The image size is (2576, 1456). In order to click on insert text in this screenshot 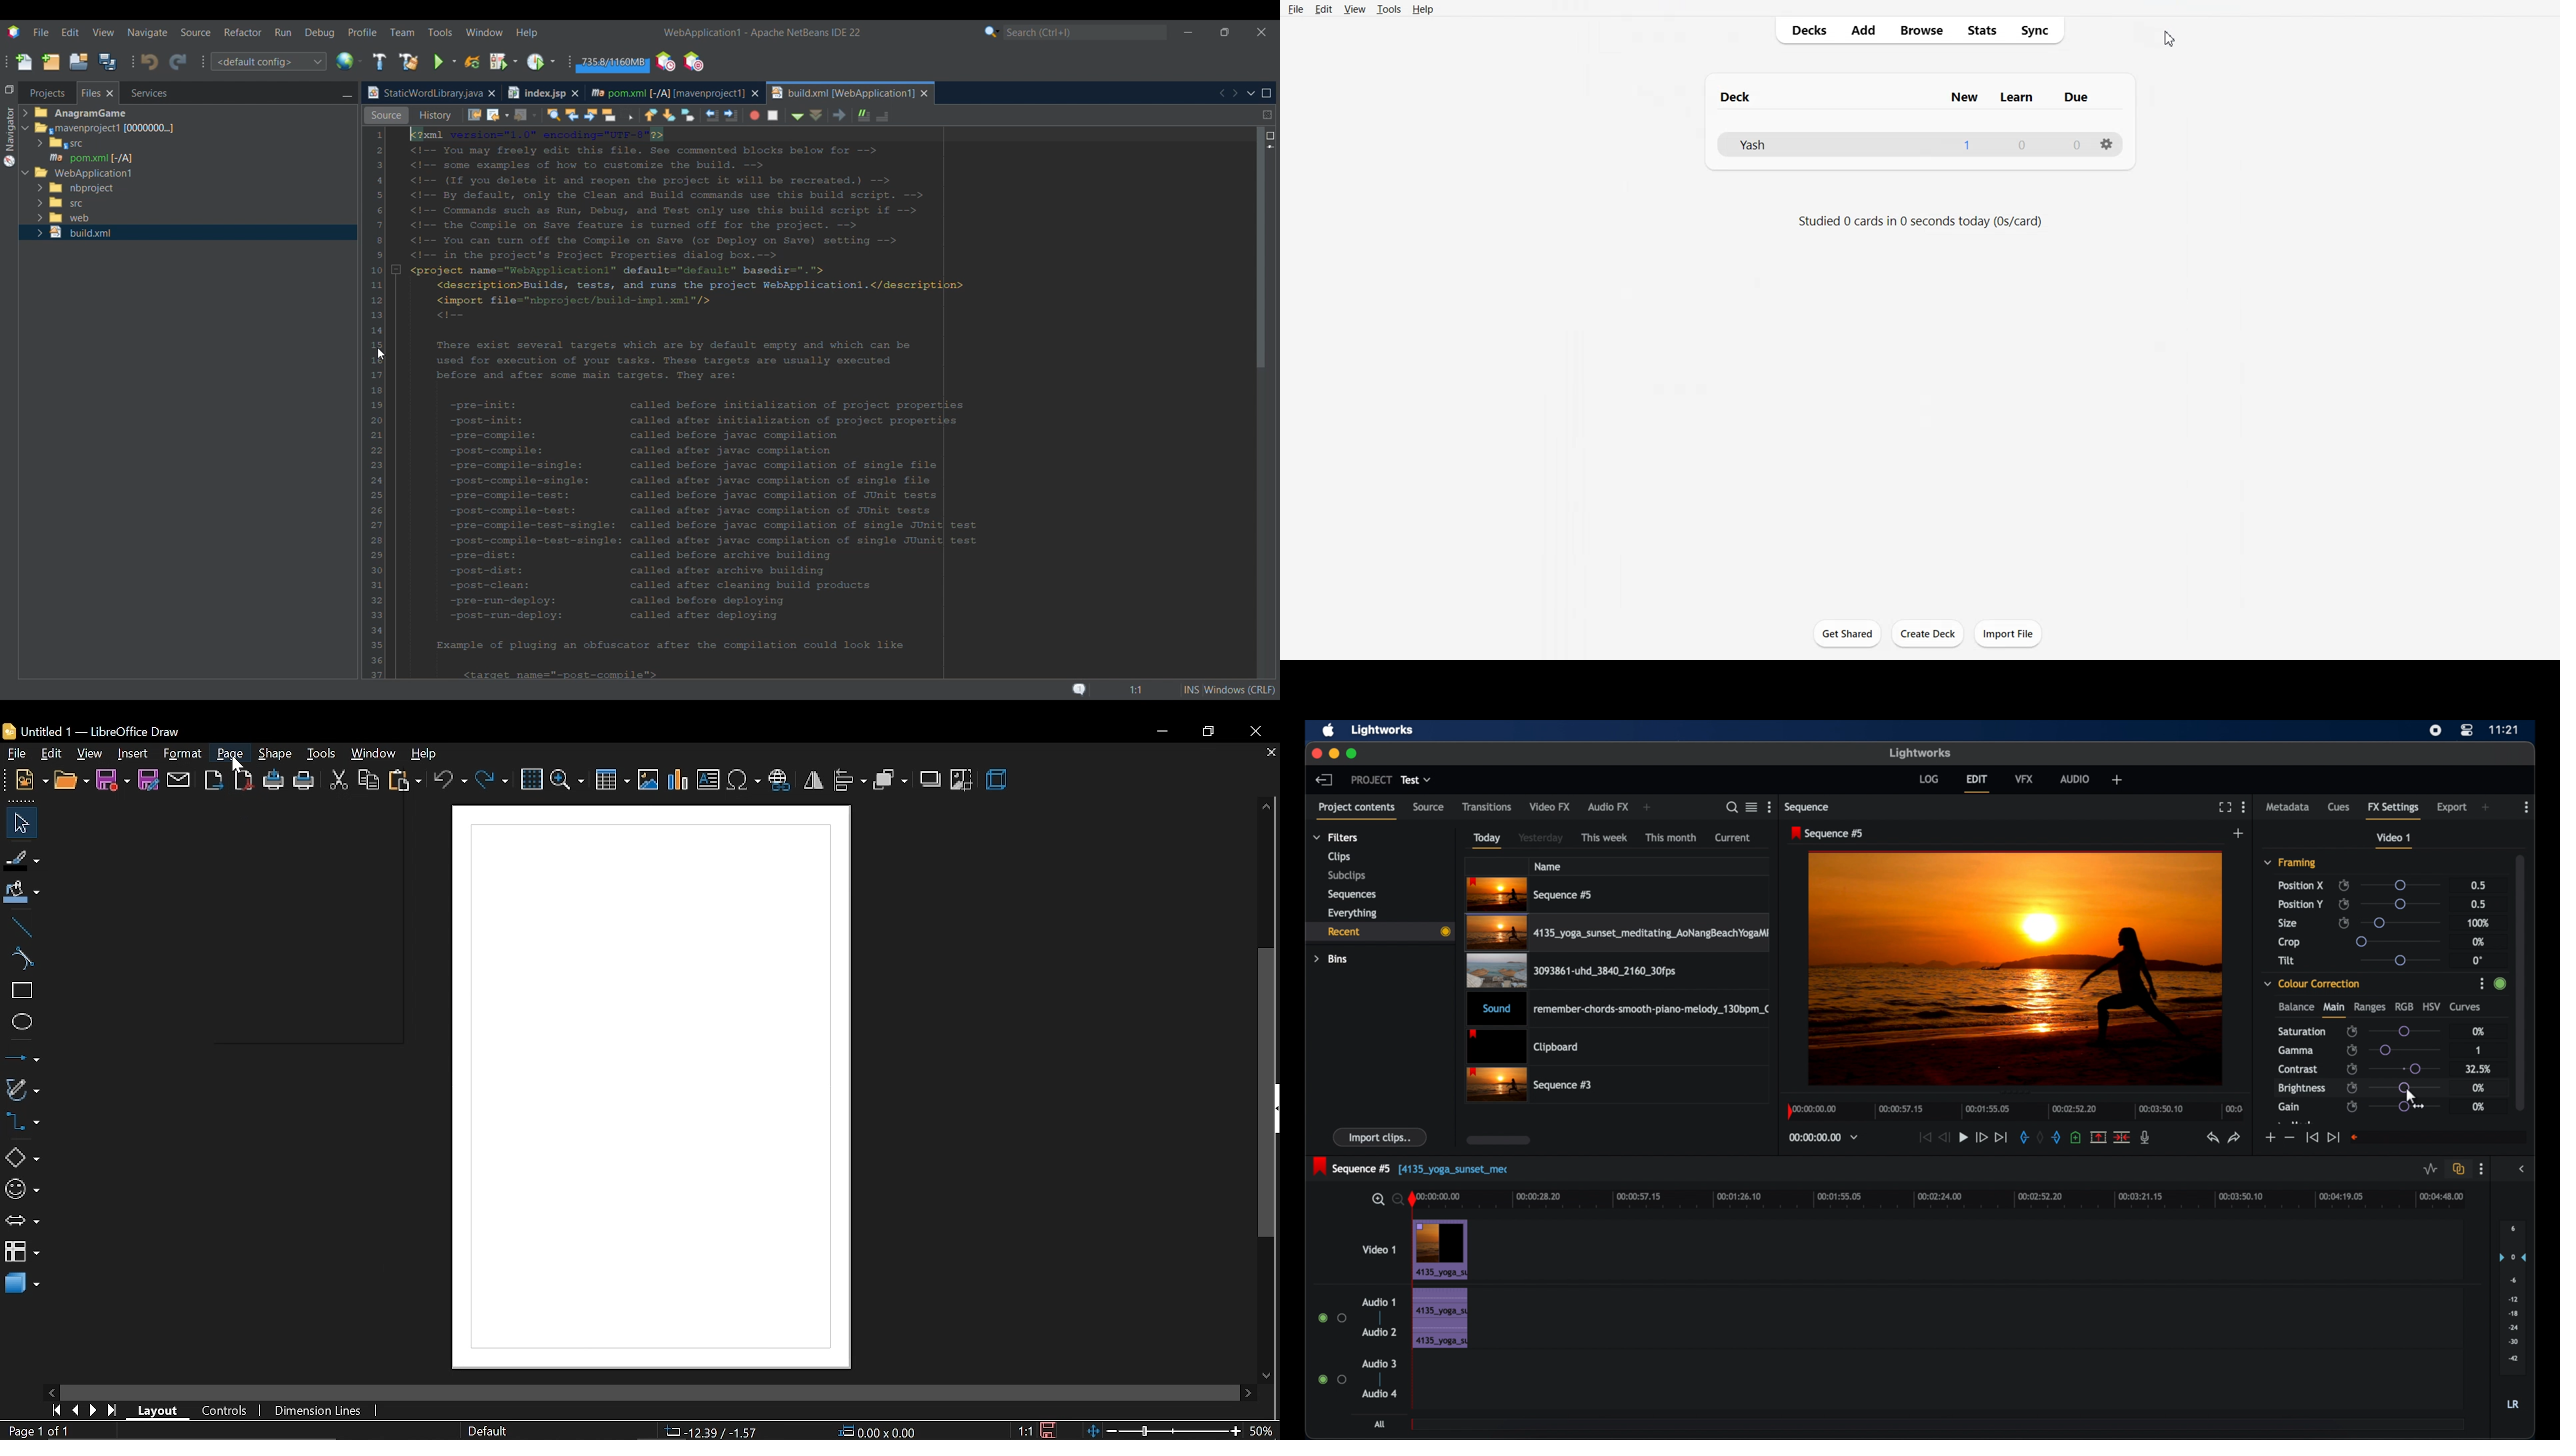, I will do `click(709, 779)`.